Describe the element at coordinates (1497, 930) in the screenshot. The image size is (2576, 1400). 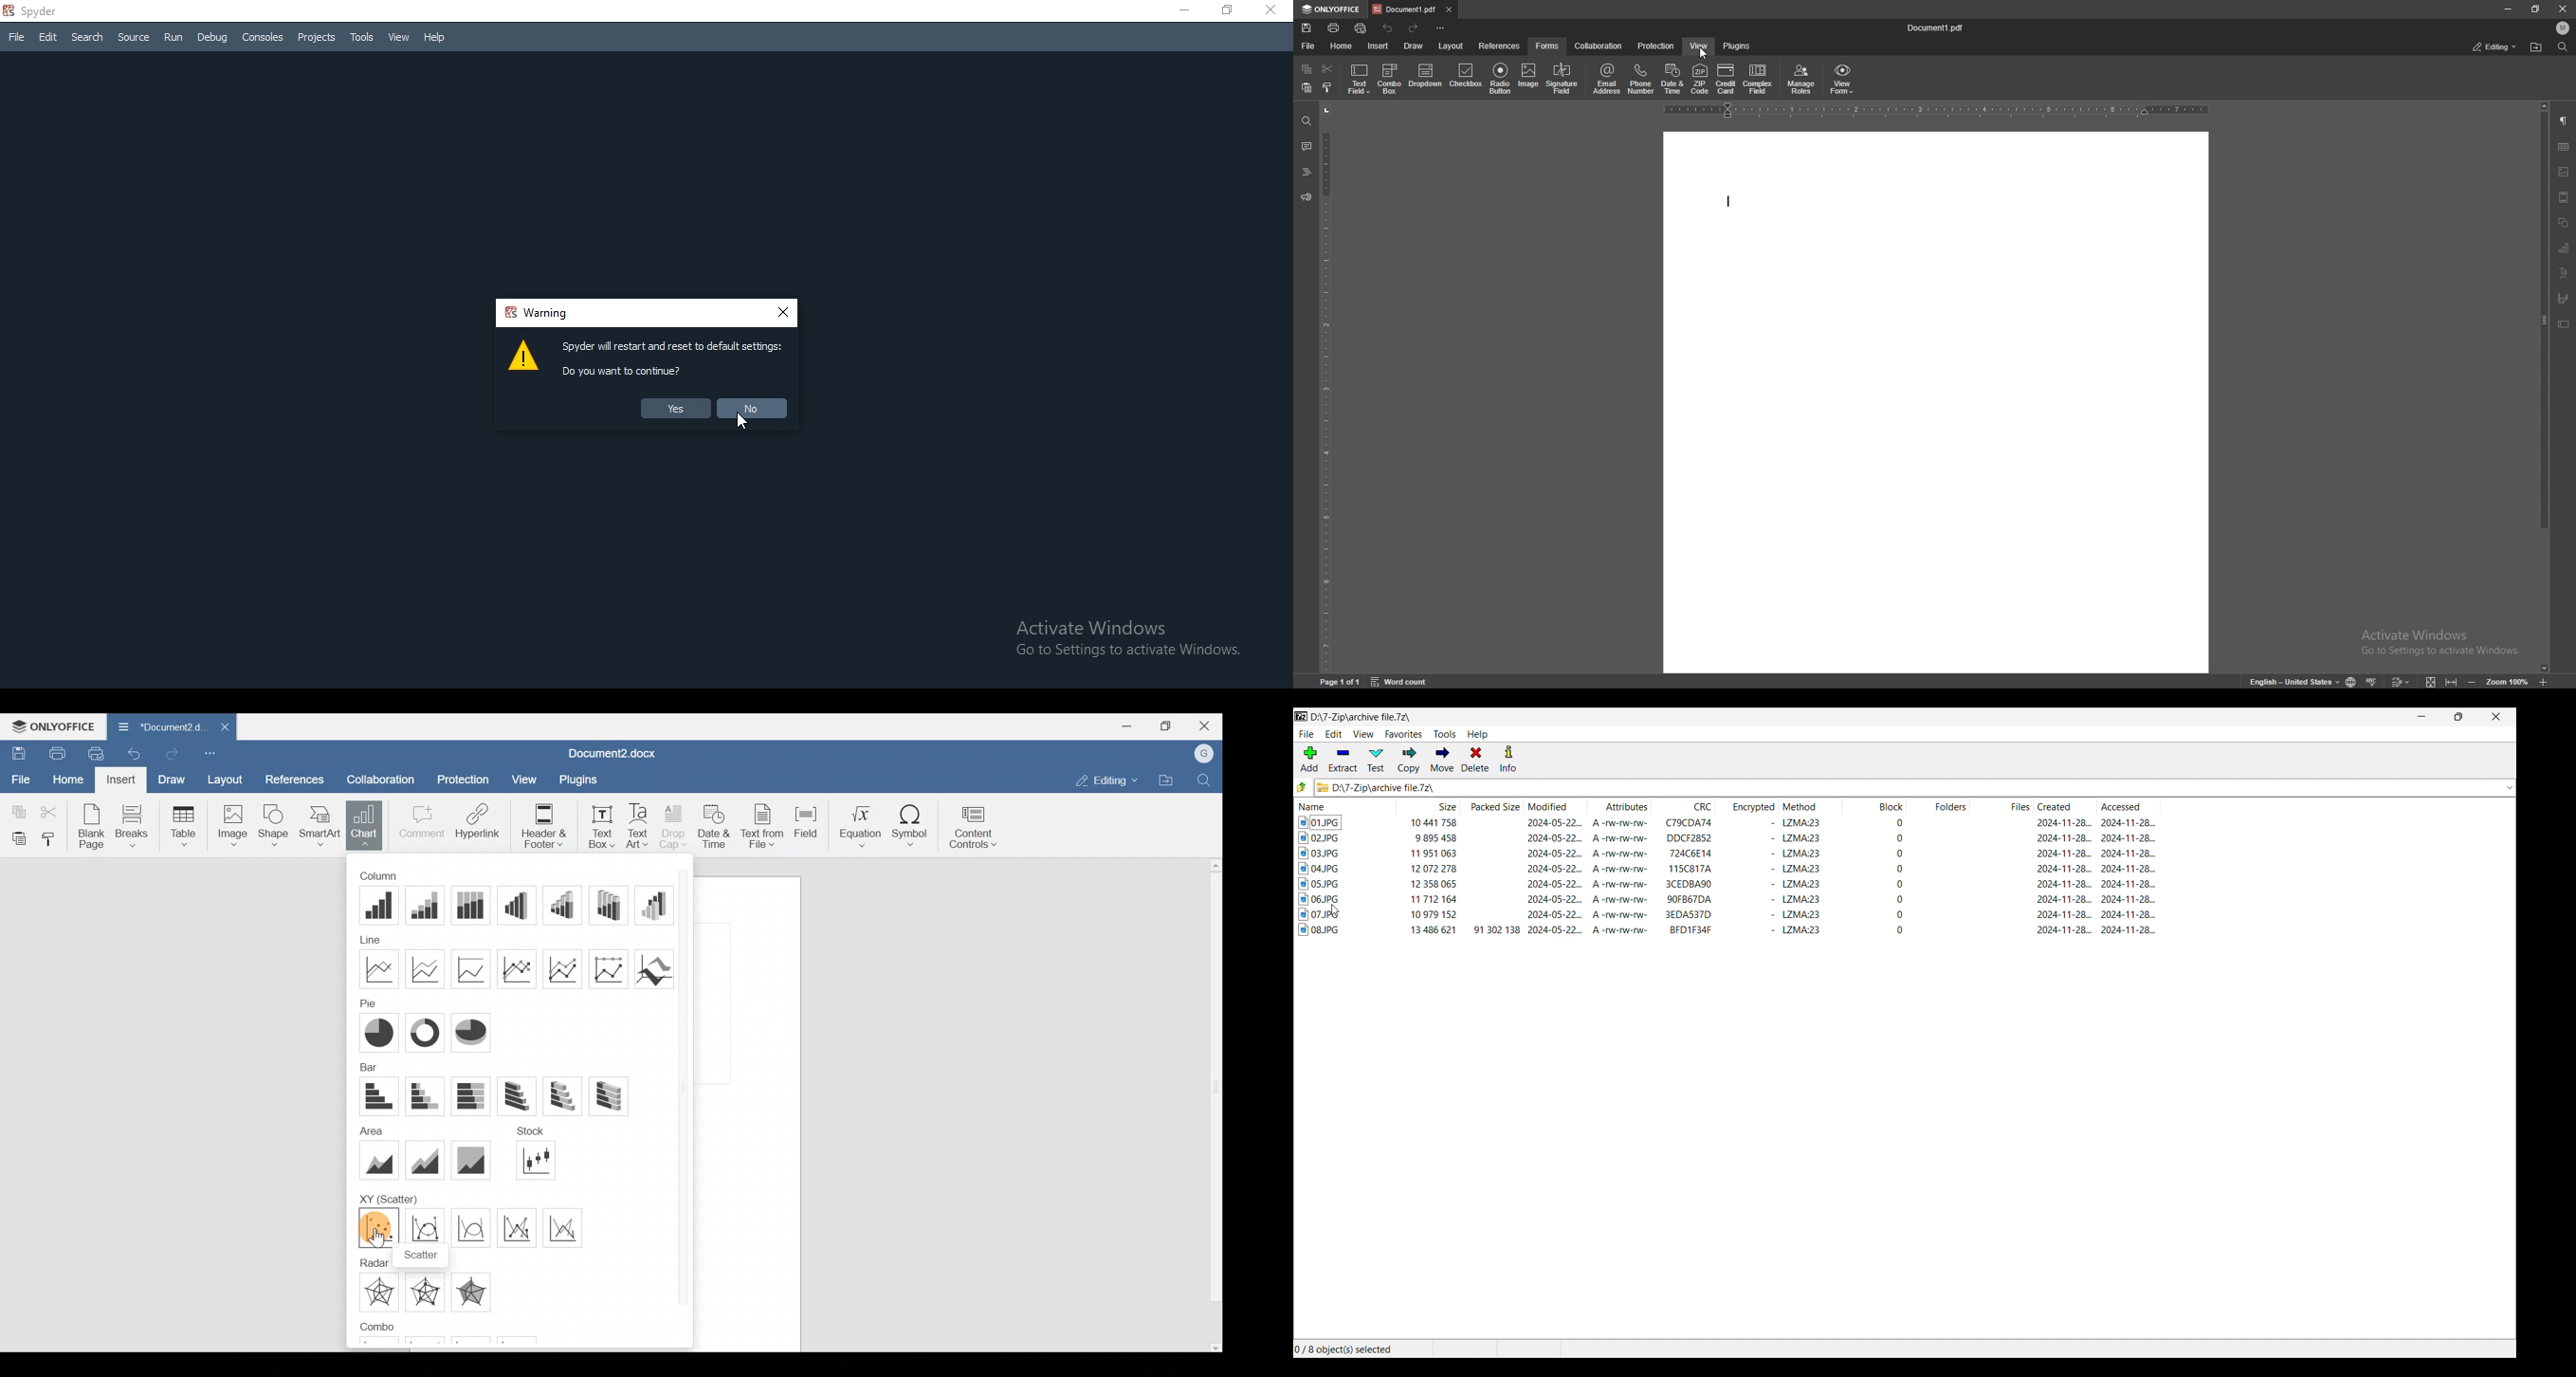
I see `packed size` at that location.